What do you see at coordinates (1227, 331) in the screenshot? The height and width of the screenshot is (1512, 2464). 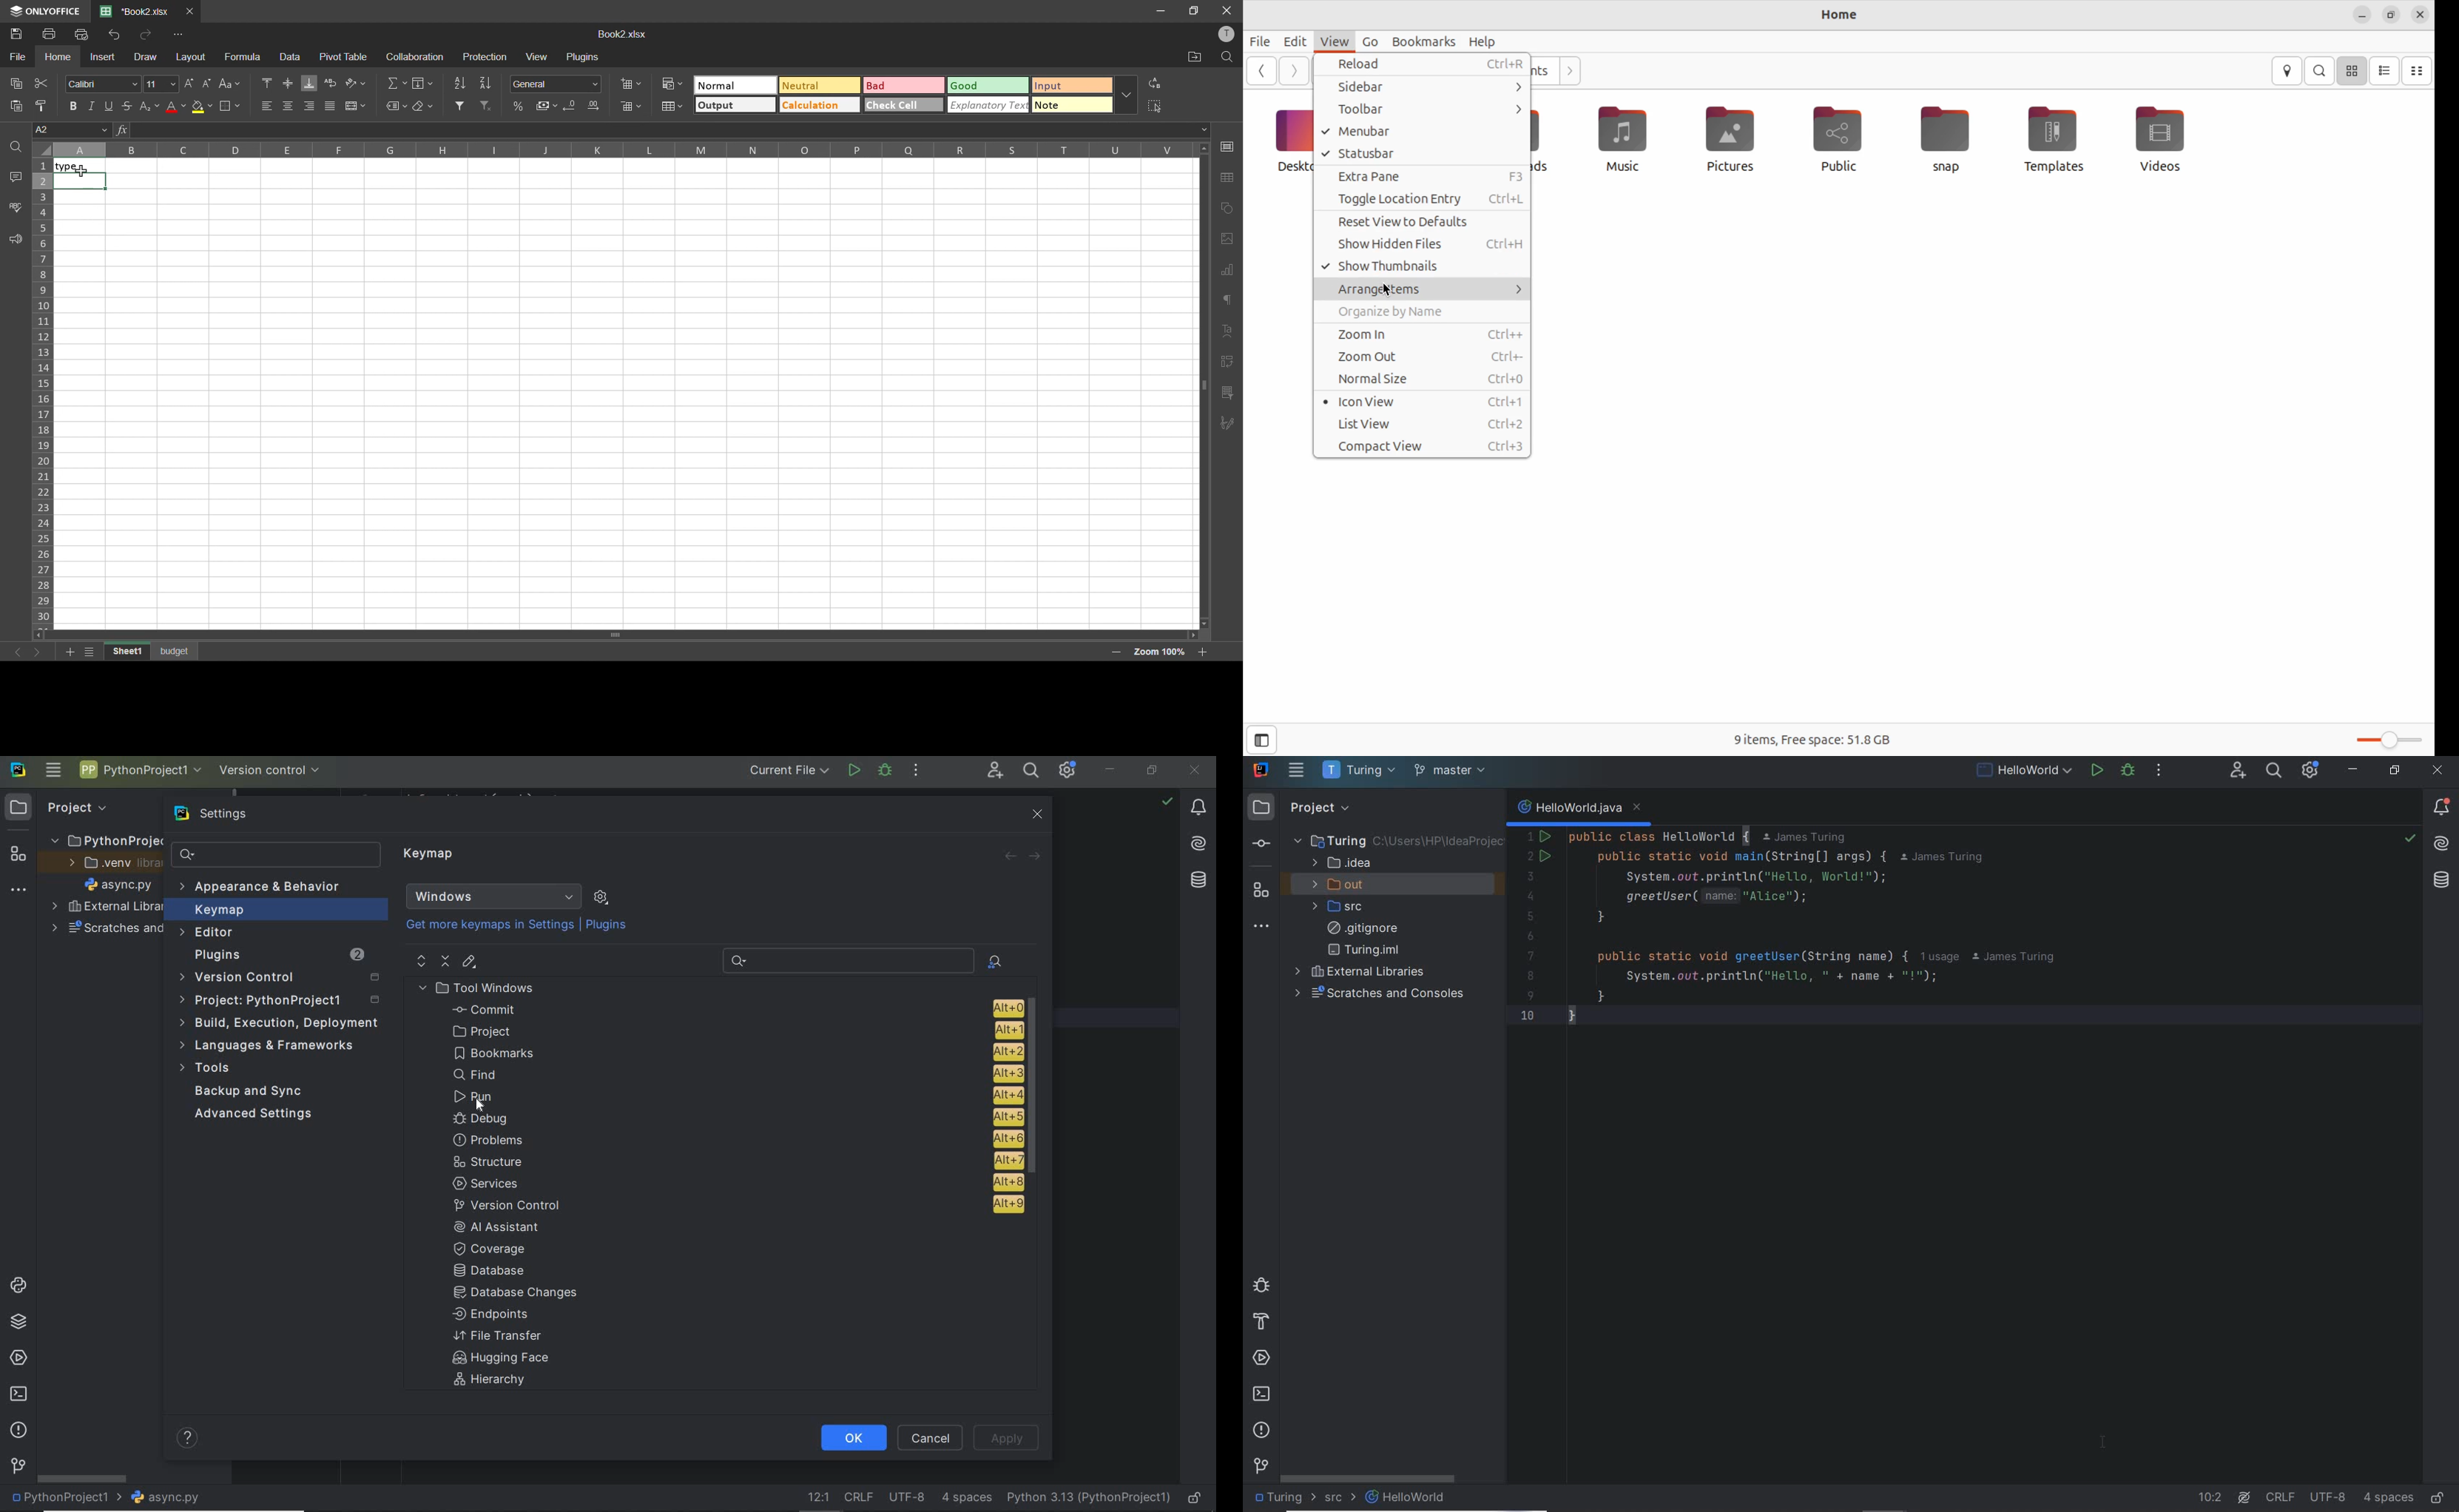 I see `text` at bounding box center [1227, 331].